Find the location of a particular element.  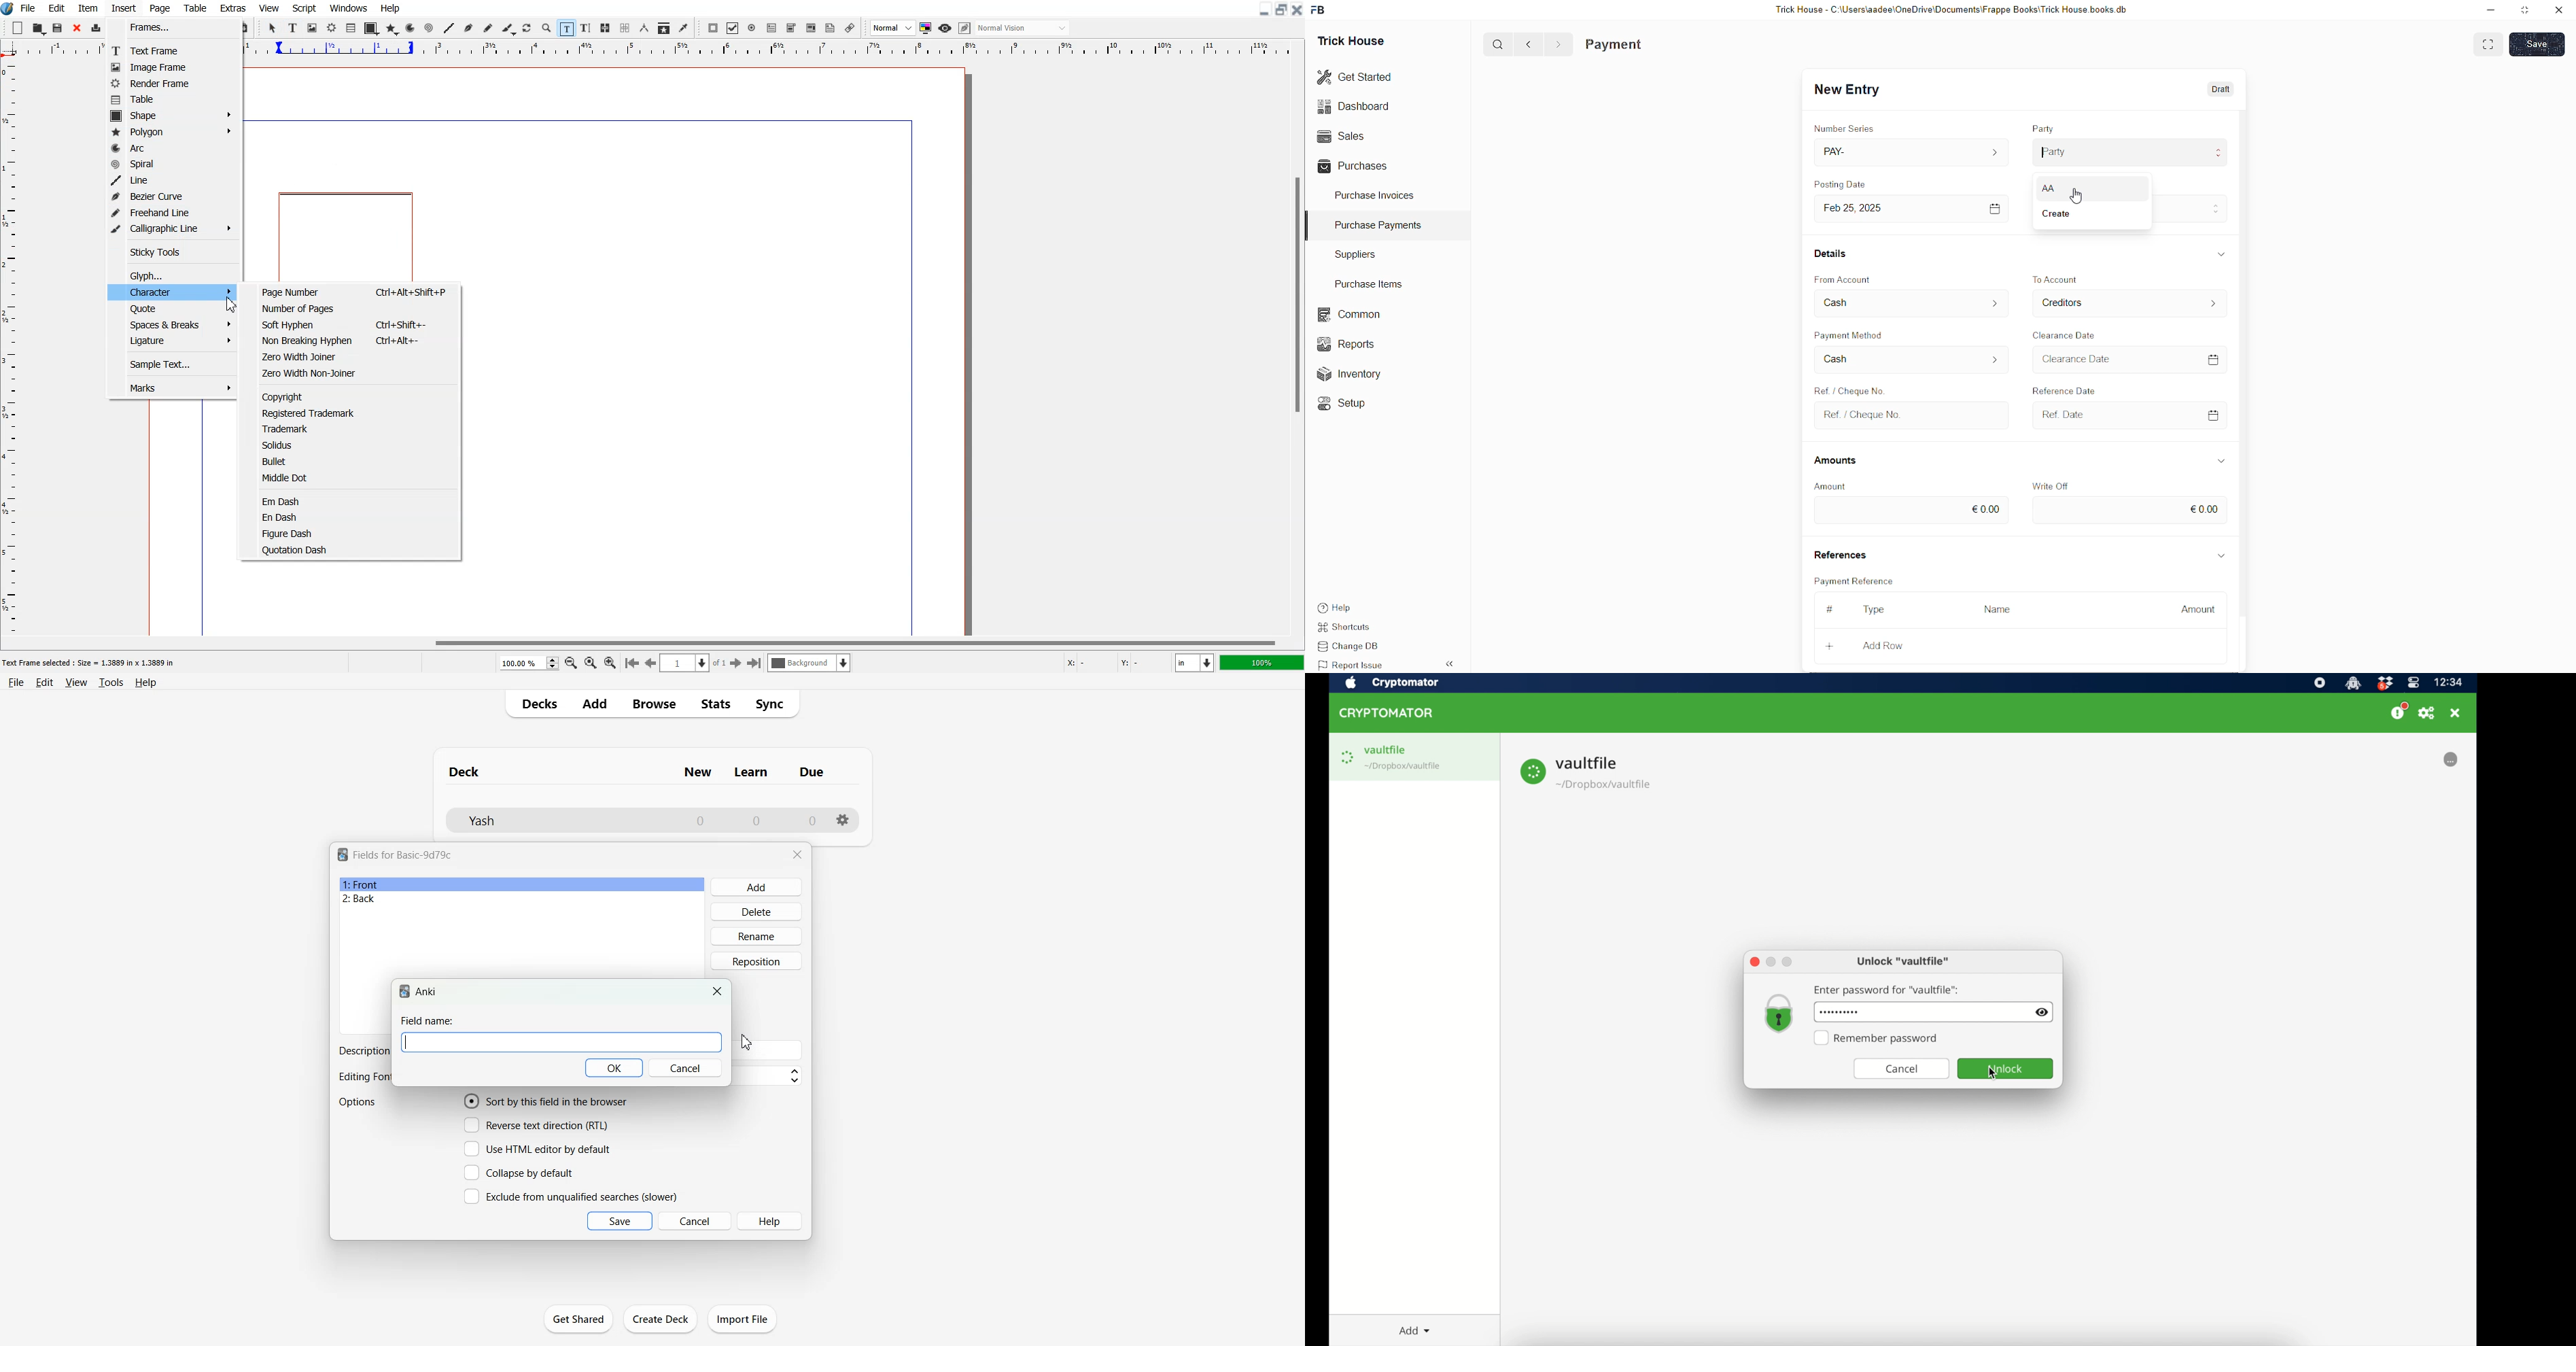

Front is located at coordinates (522, 884).